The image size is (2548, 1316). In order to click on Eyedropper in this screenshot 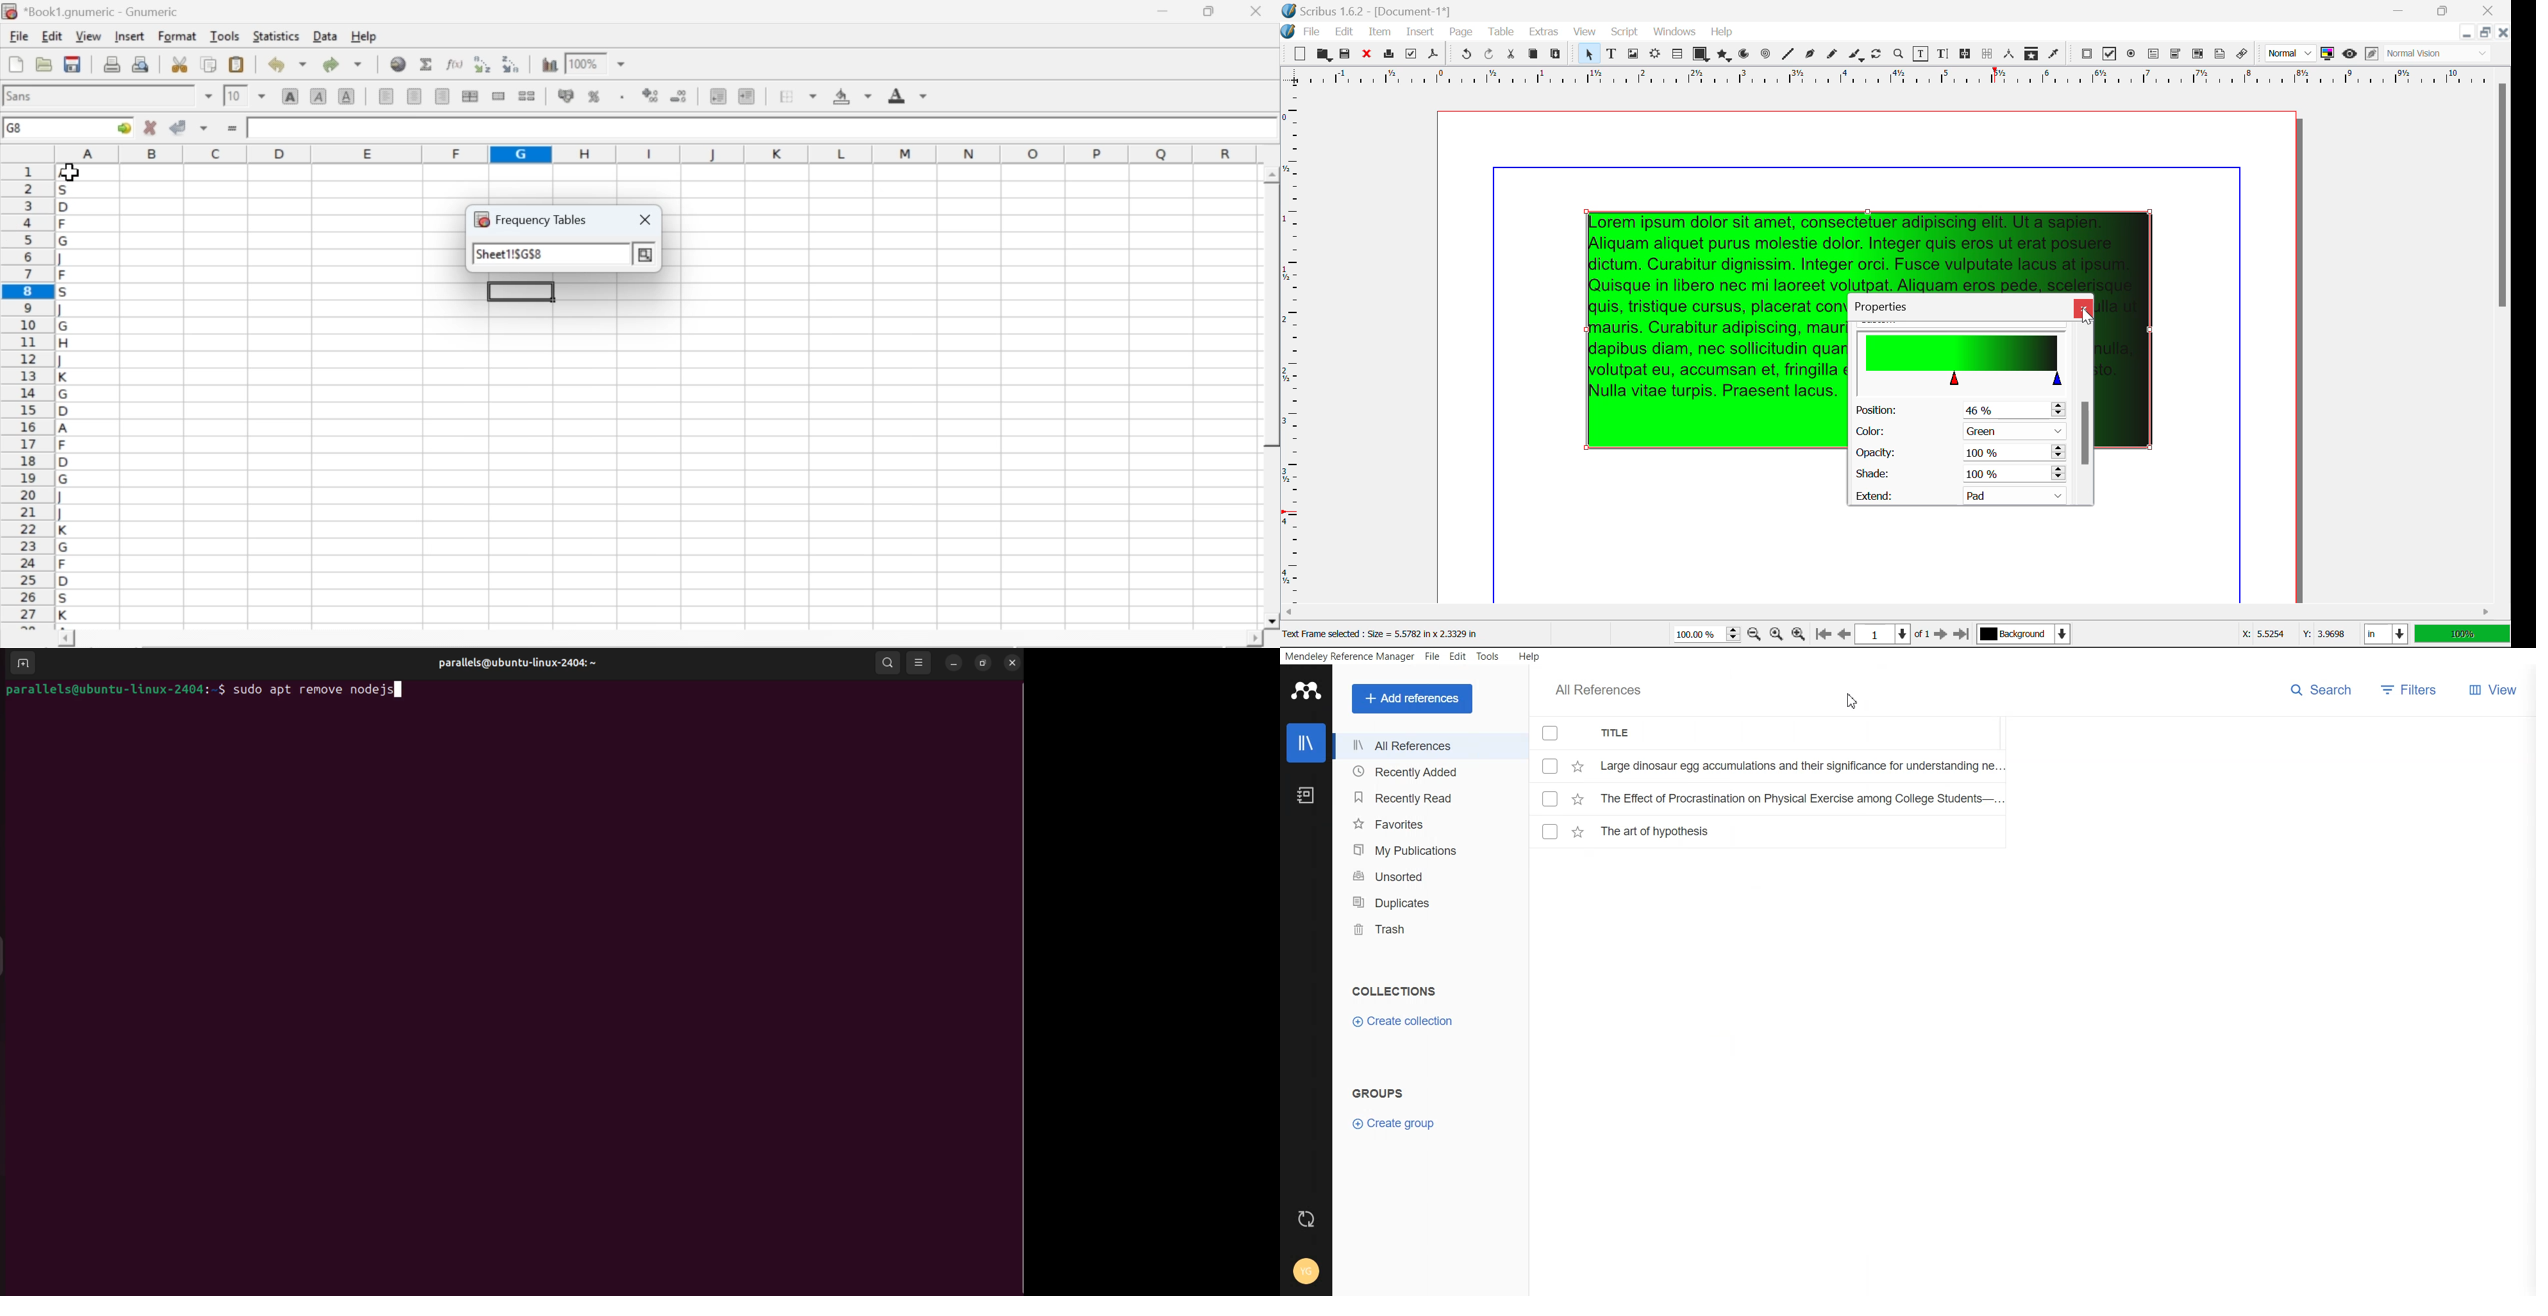, I will do `click(2054, 56)`.